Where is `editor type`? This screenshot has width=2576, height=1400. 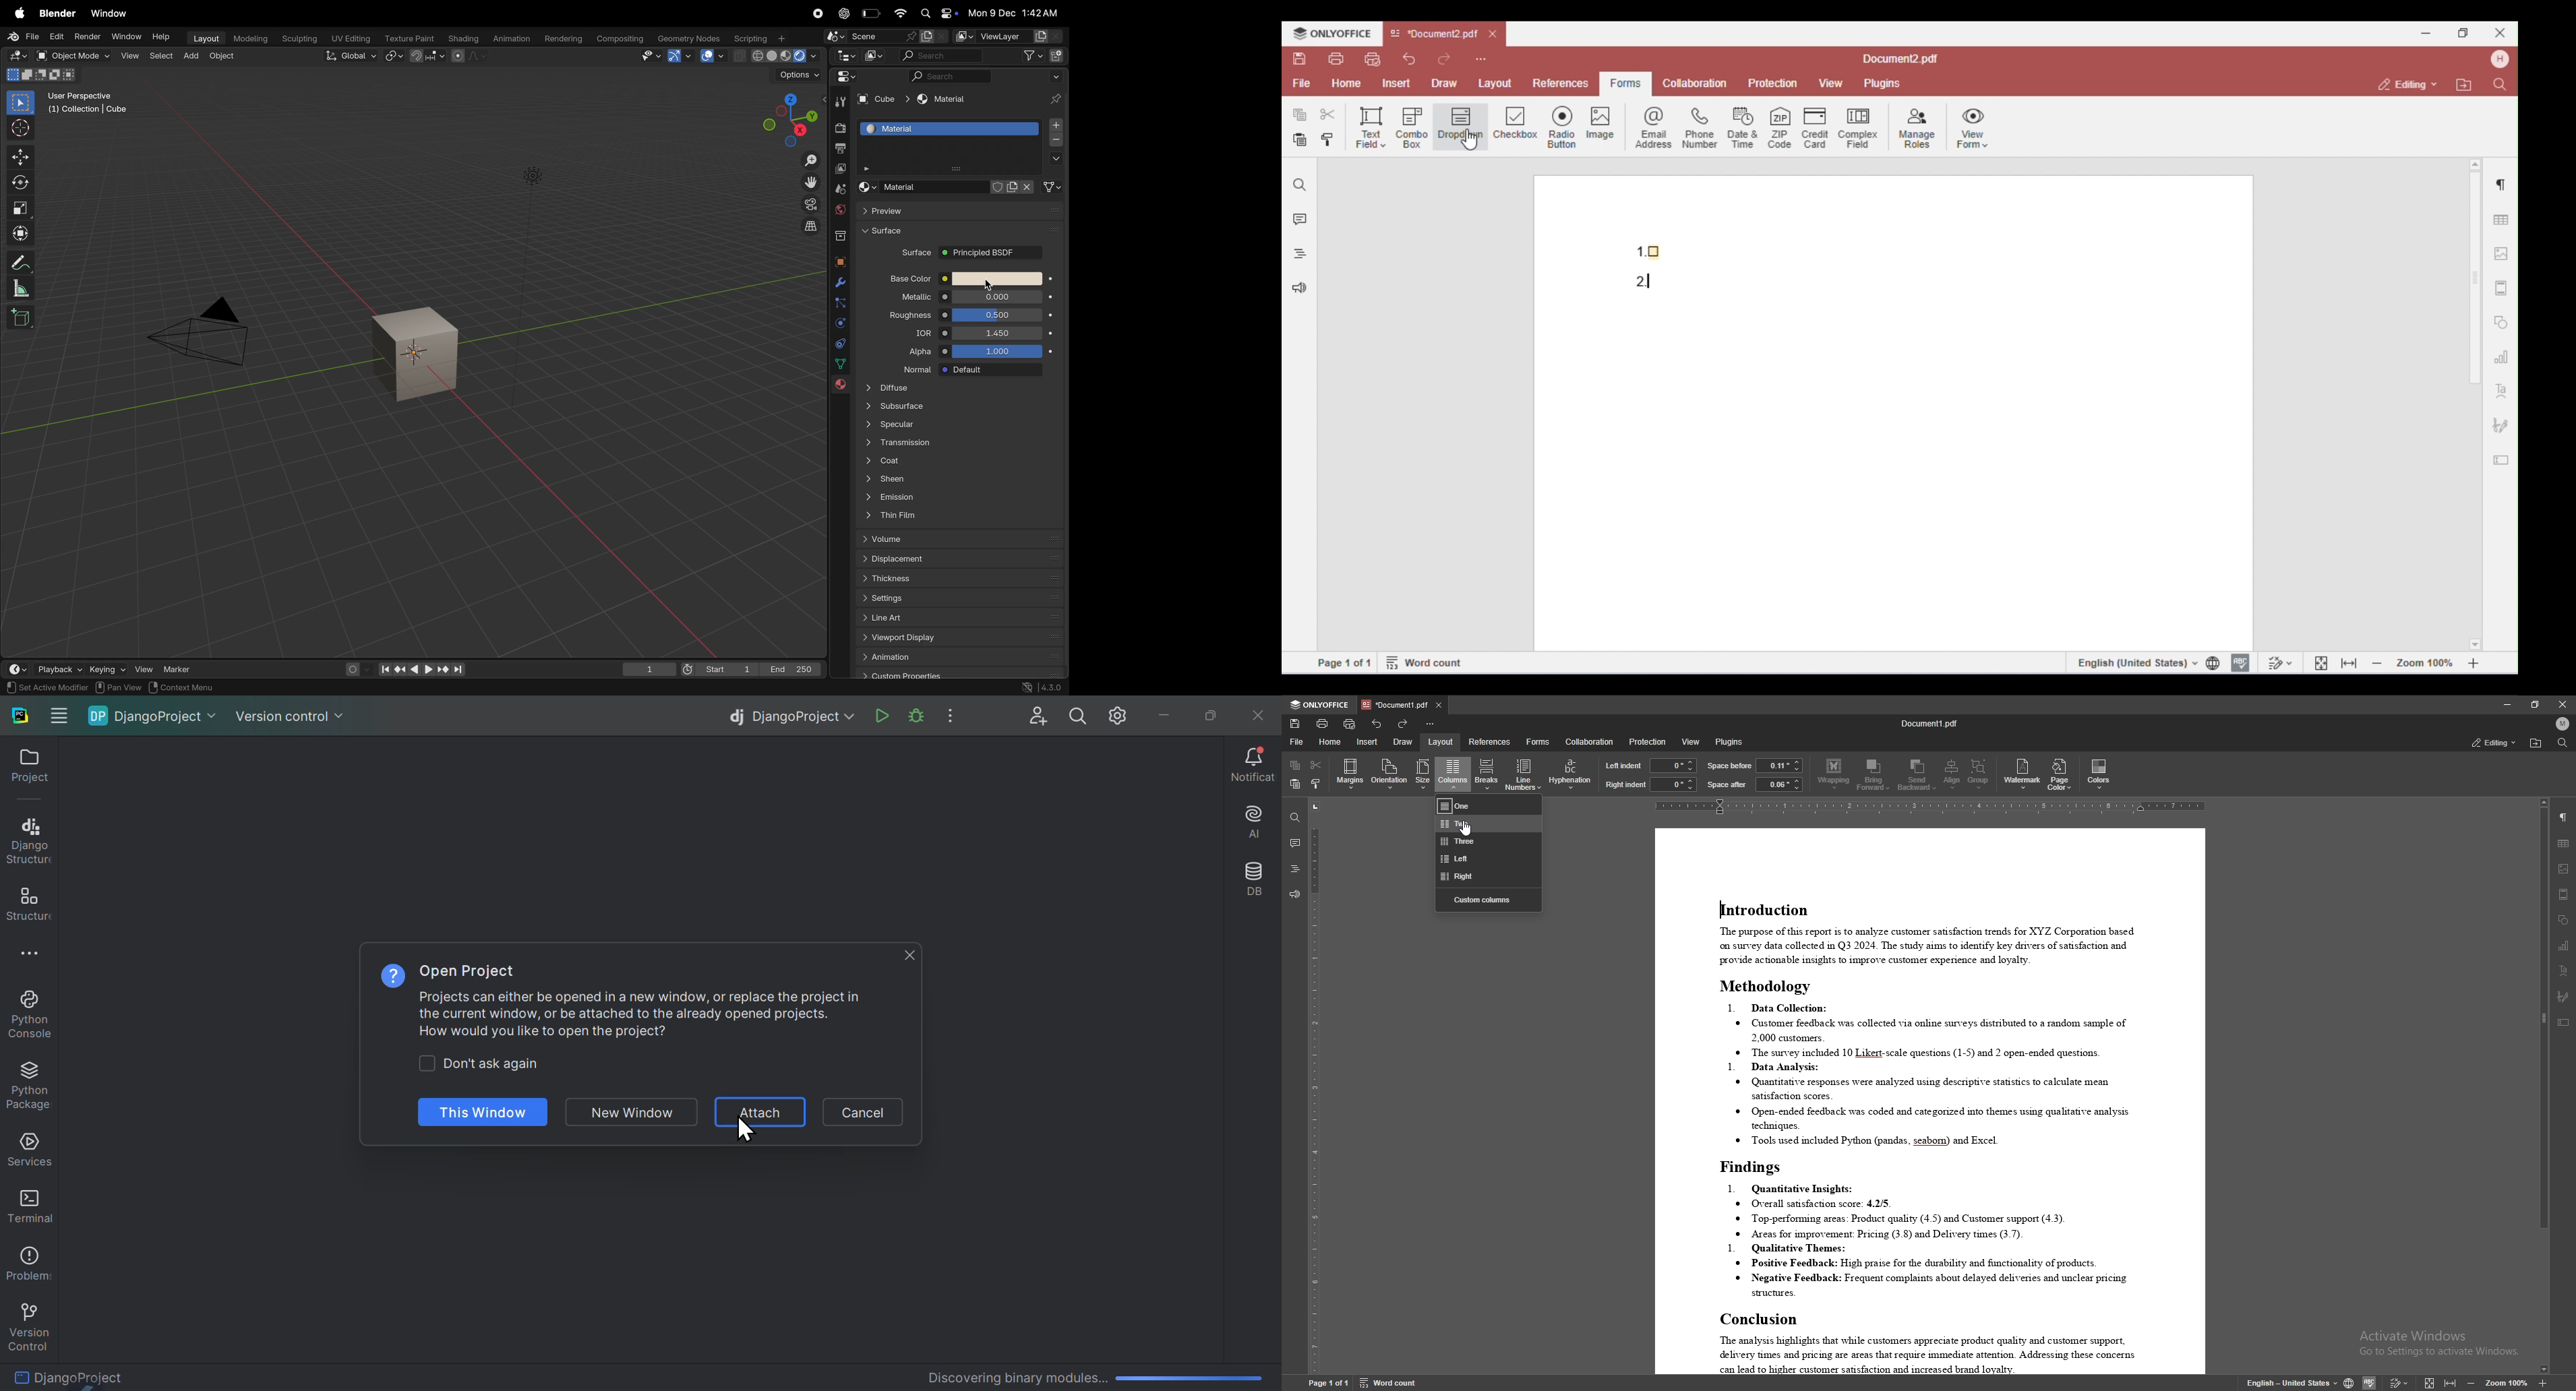 editor type is located at coordinates (17, 56).